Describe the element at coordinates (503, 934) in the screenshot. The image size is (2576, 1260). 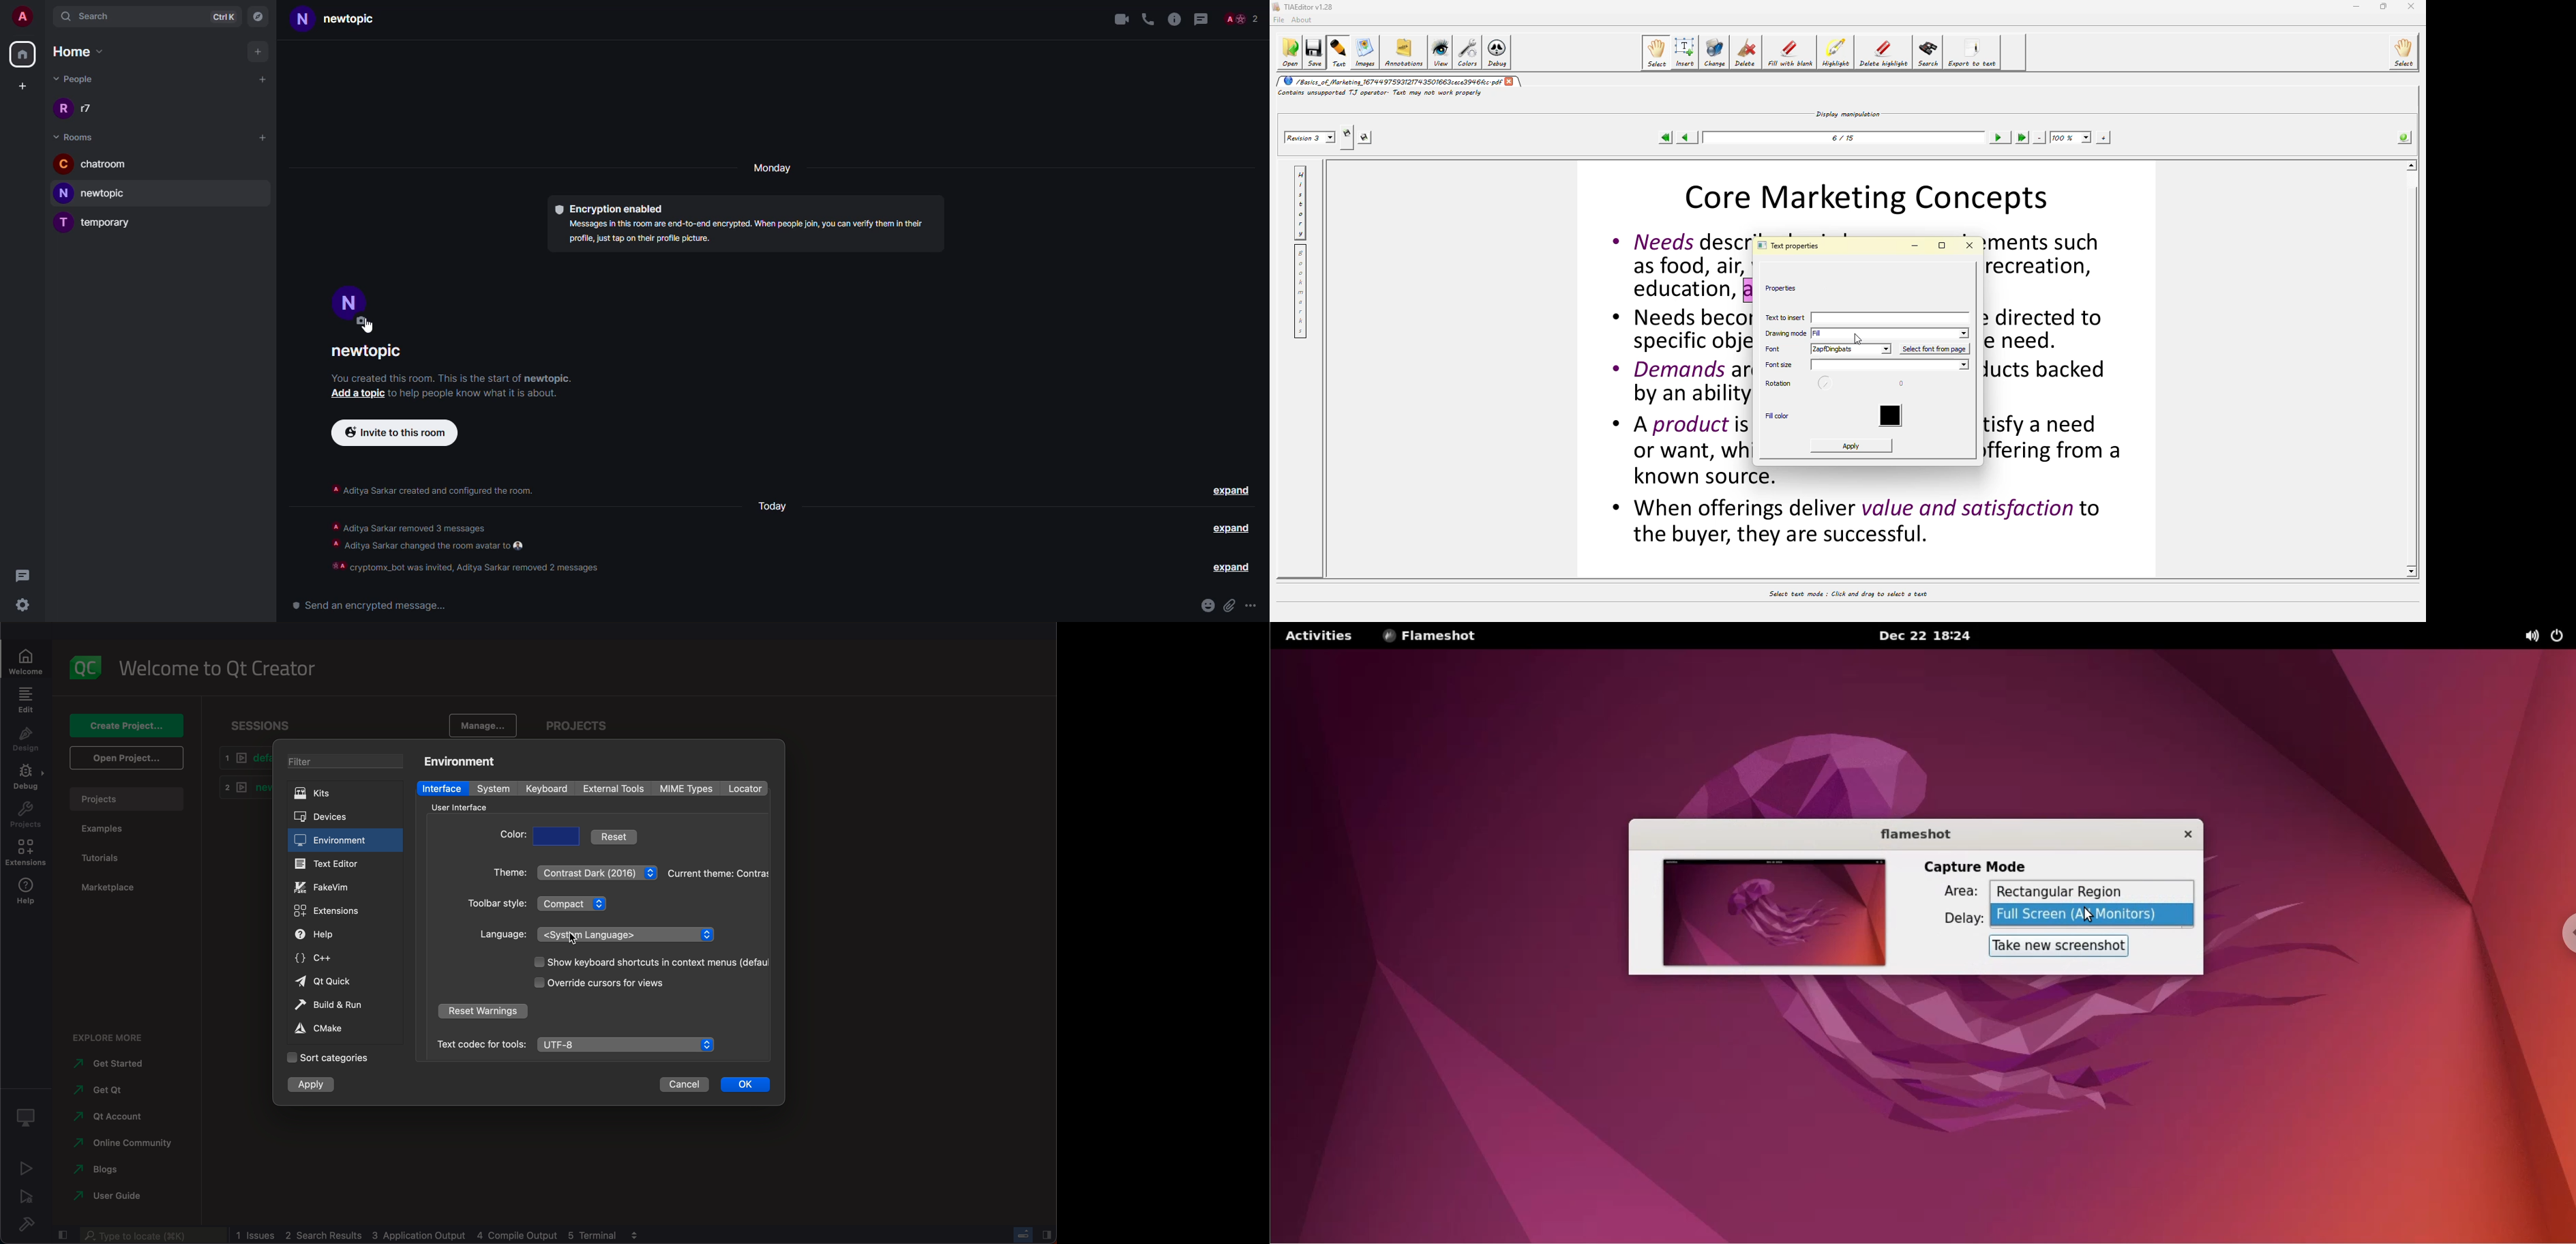
I see `language` at that location.